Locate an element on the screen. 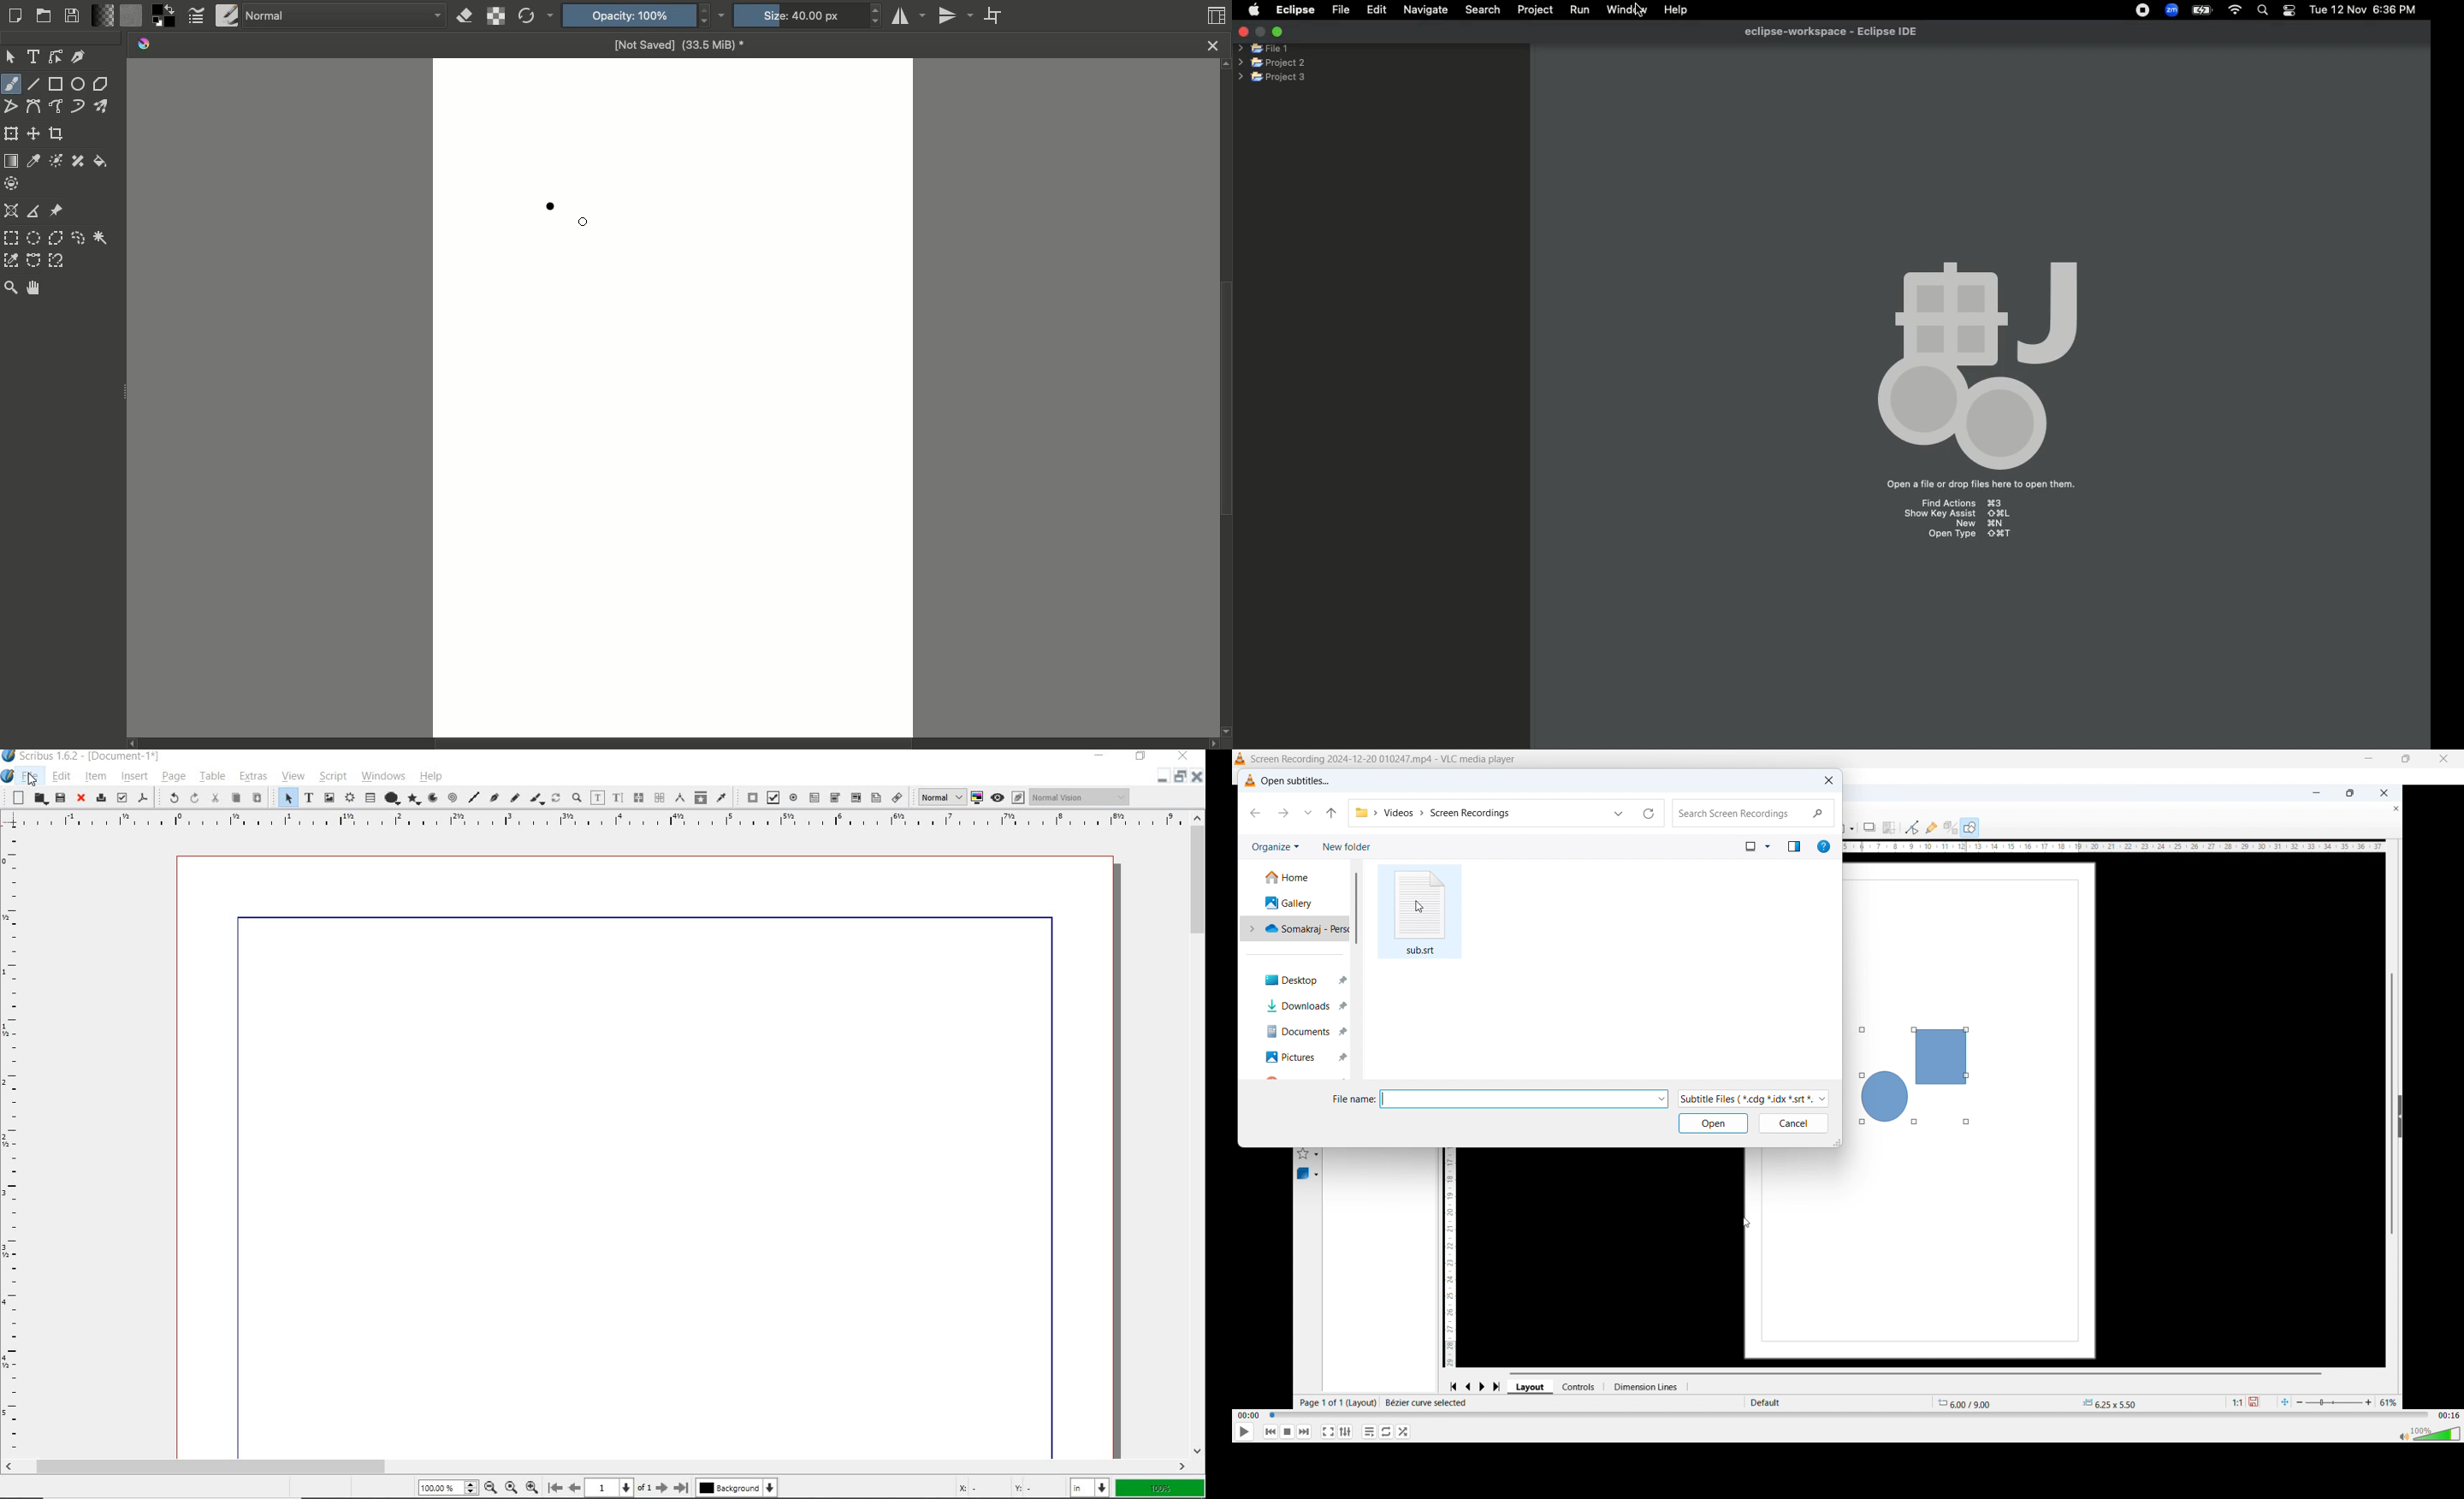 The image size is (2464, 1512). Preserve alpha is located at coordinates (495, 16).